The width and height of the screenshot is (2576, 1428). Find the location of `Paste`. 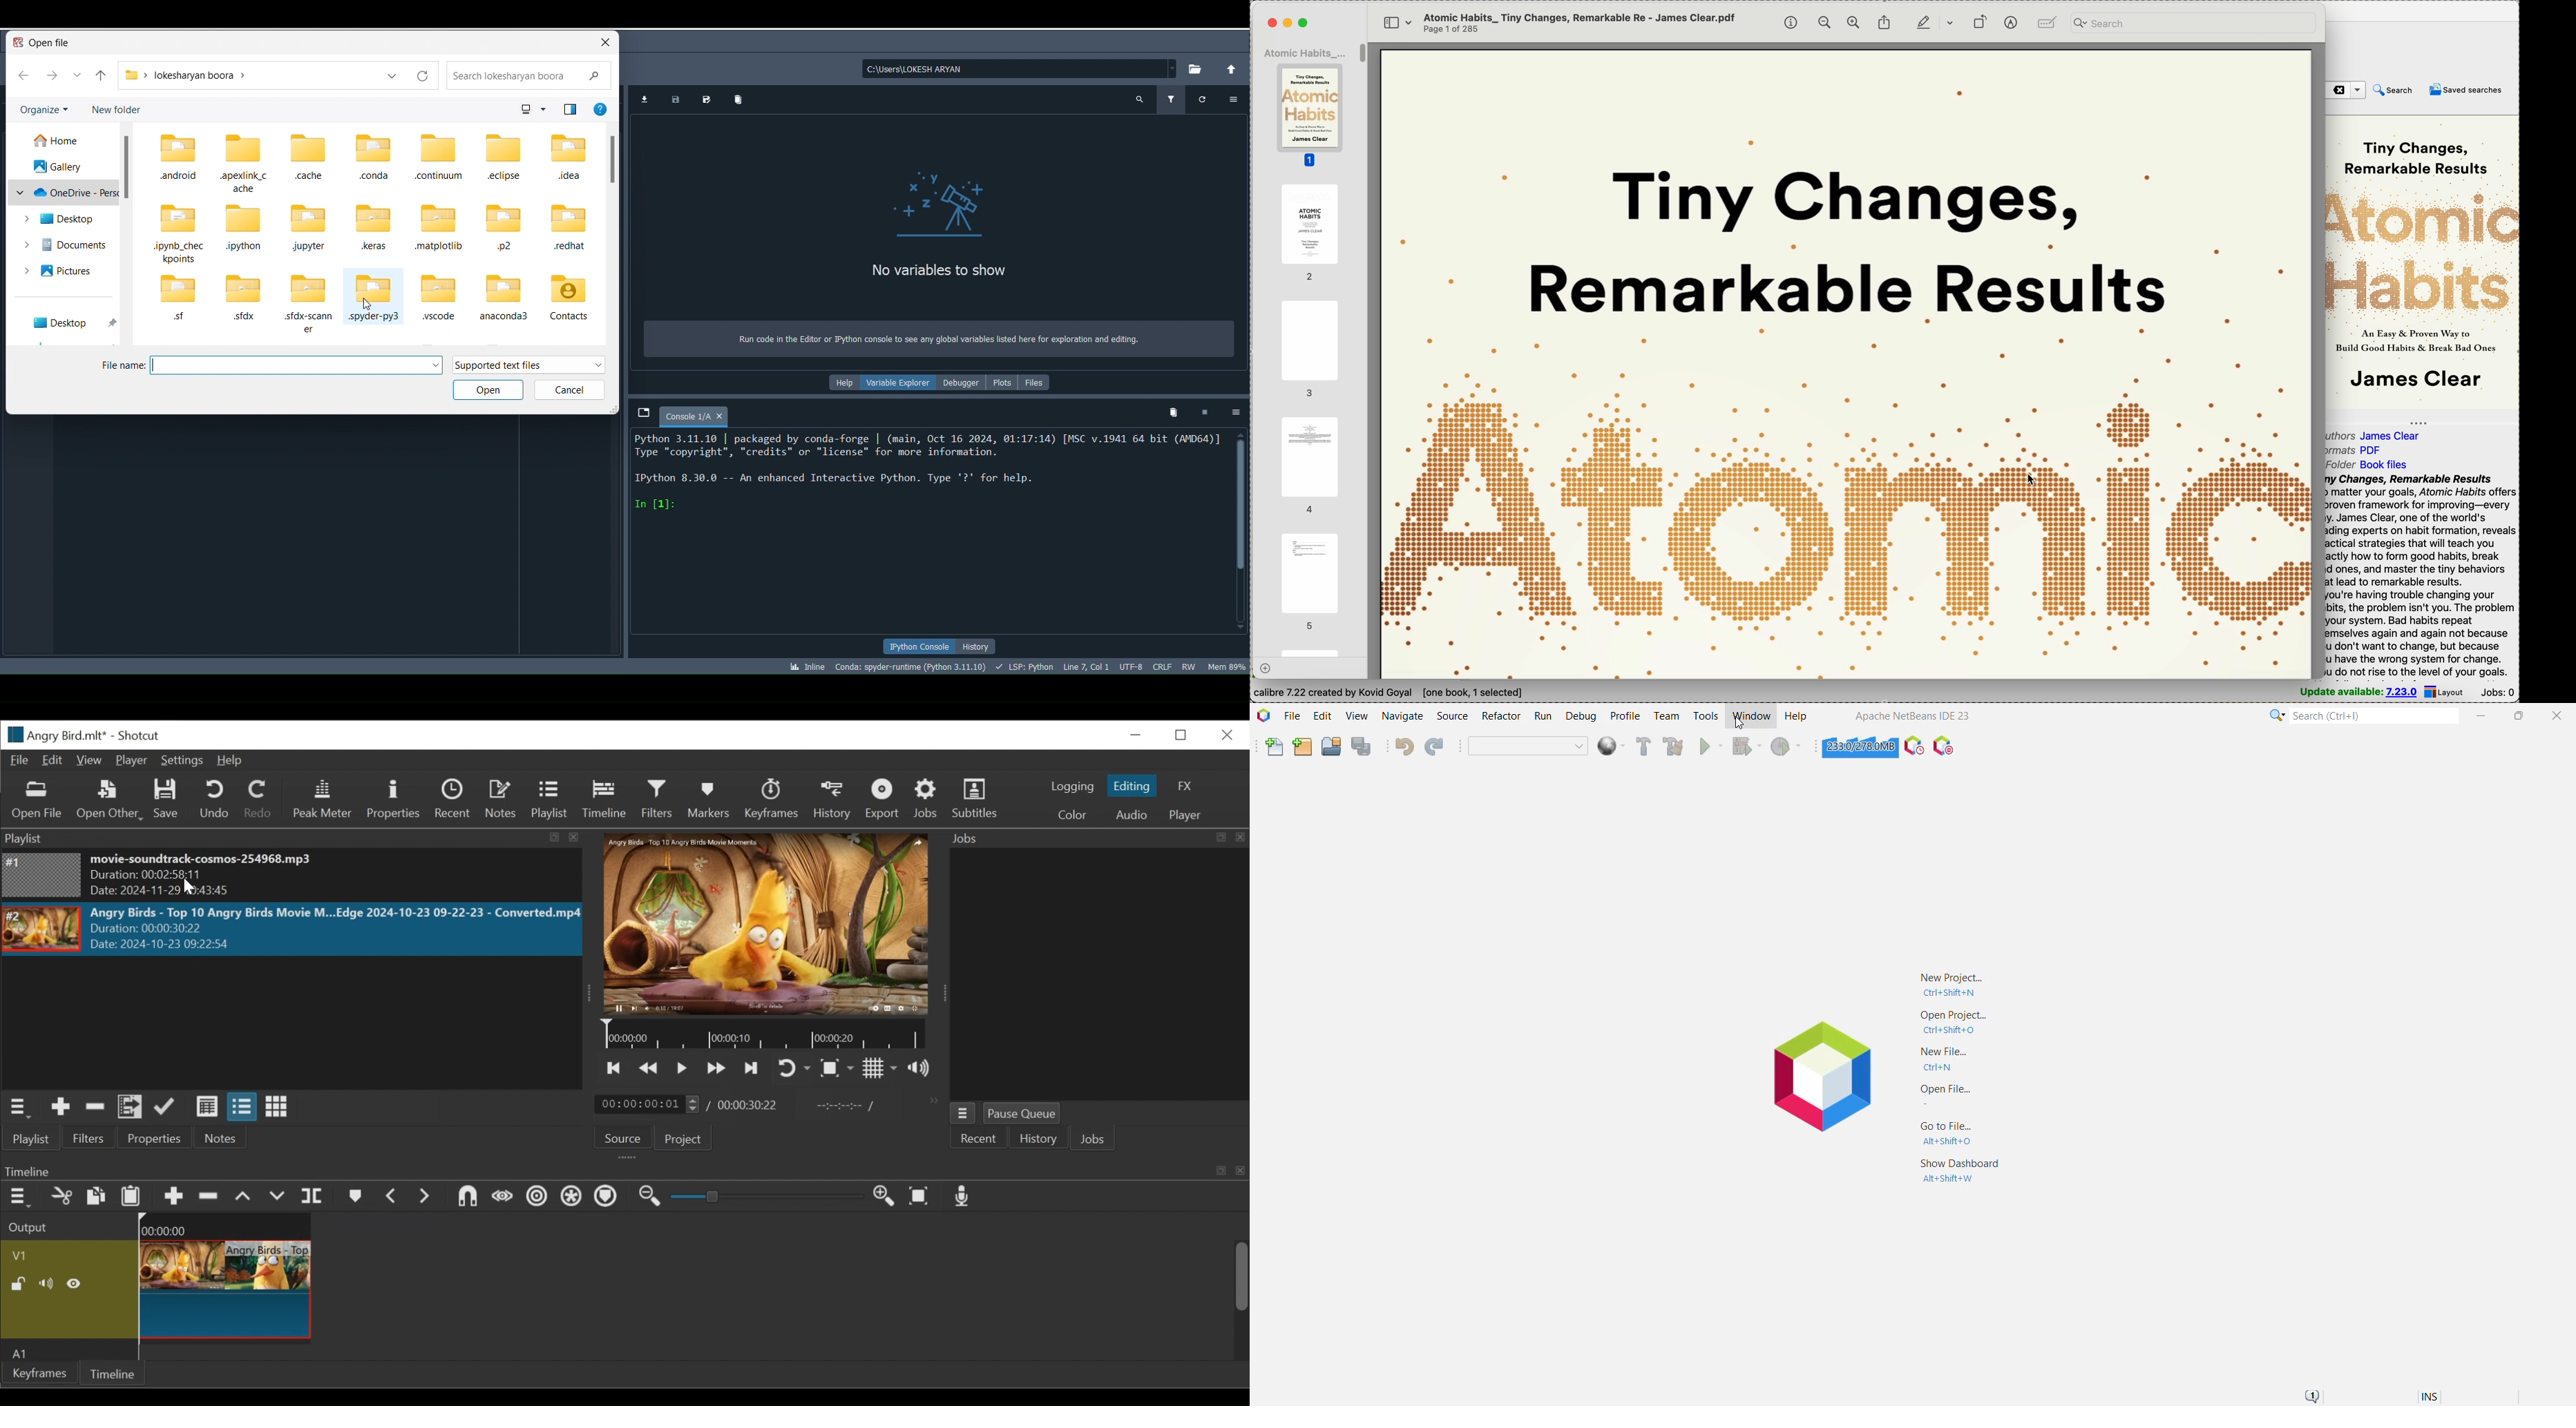

Paste is located at coordinates (132, 1196).